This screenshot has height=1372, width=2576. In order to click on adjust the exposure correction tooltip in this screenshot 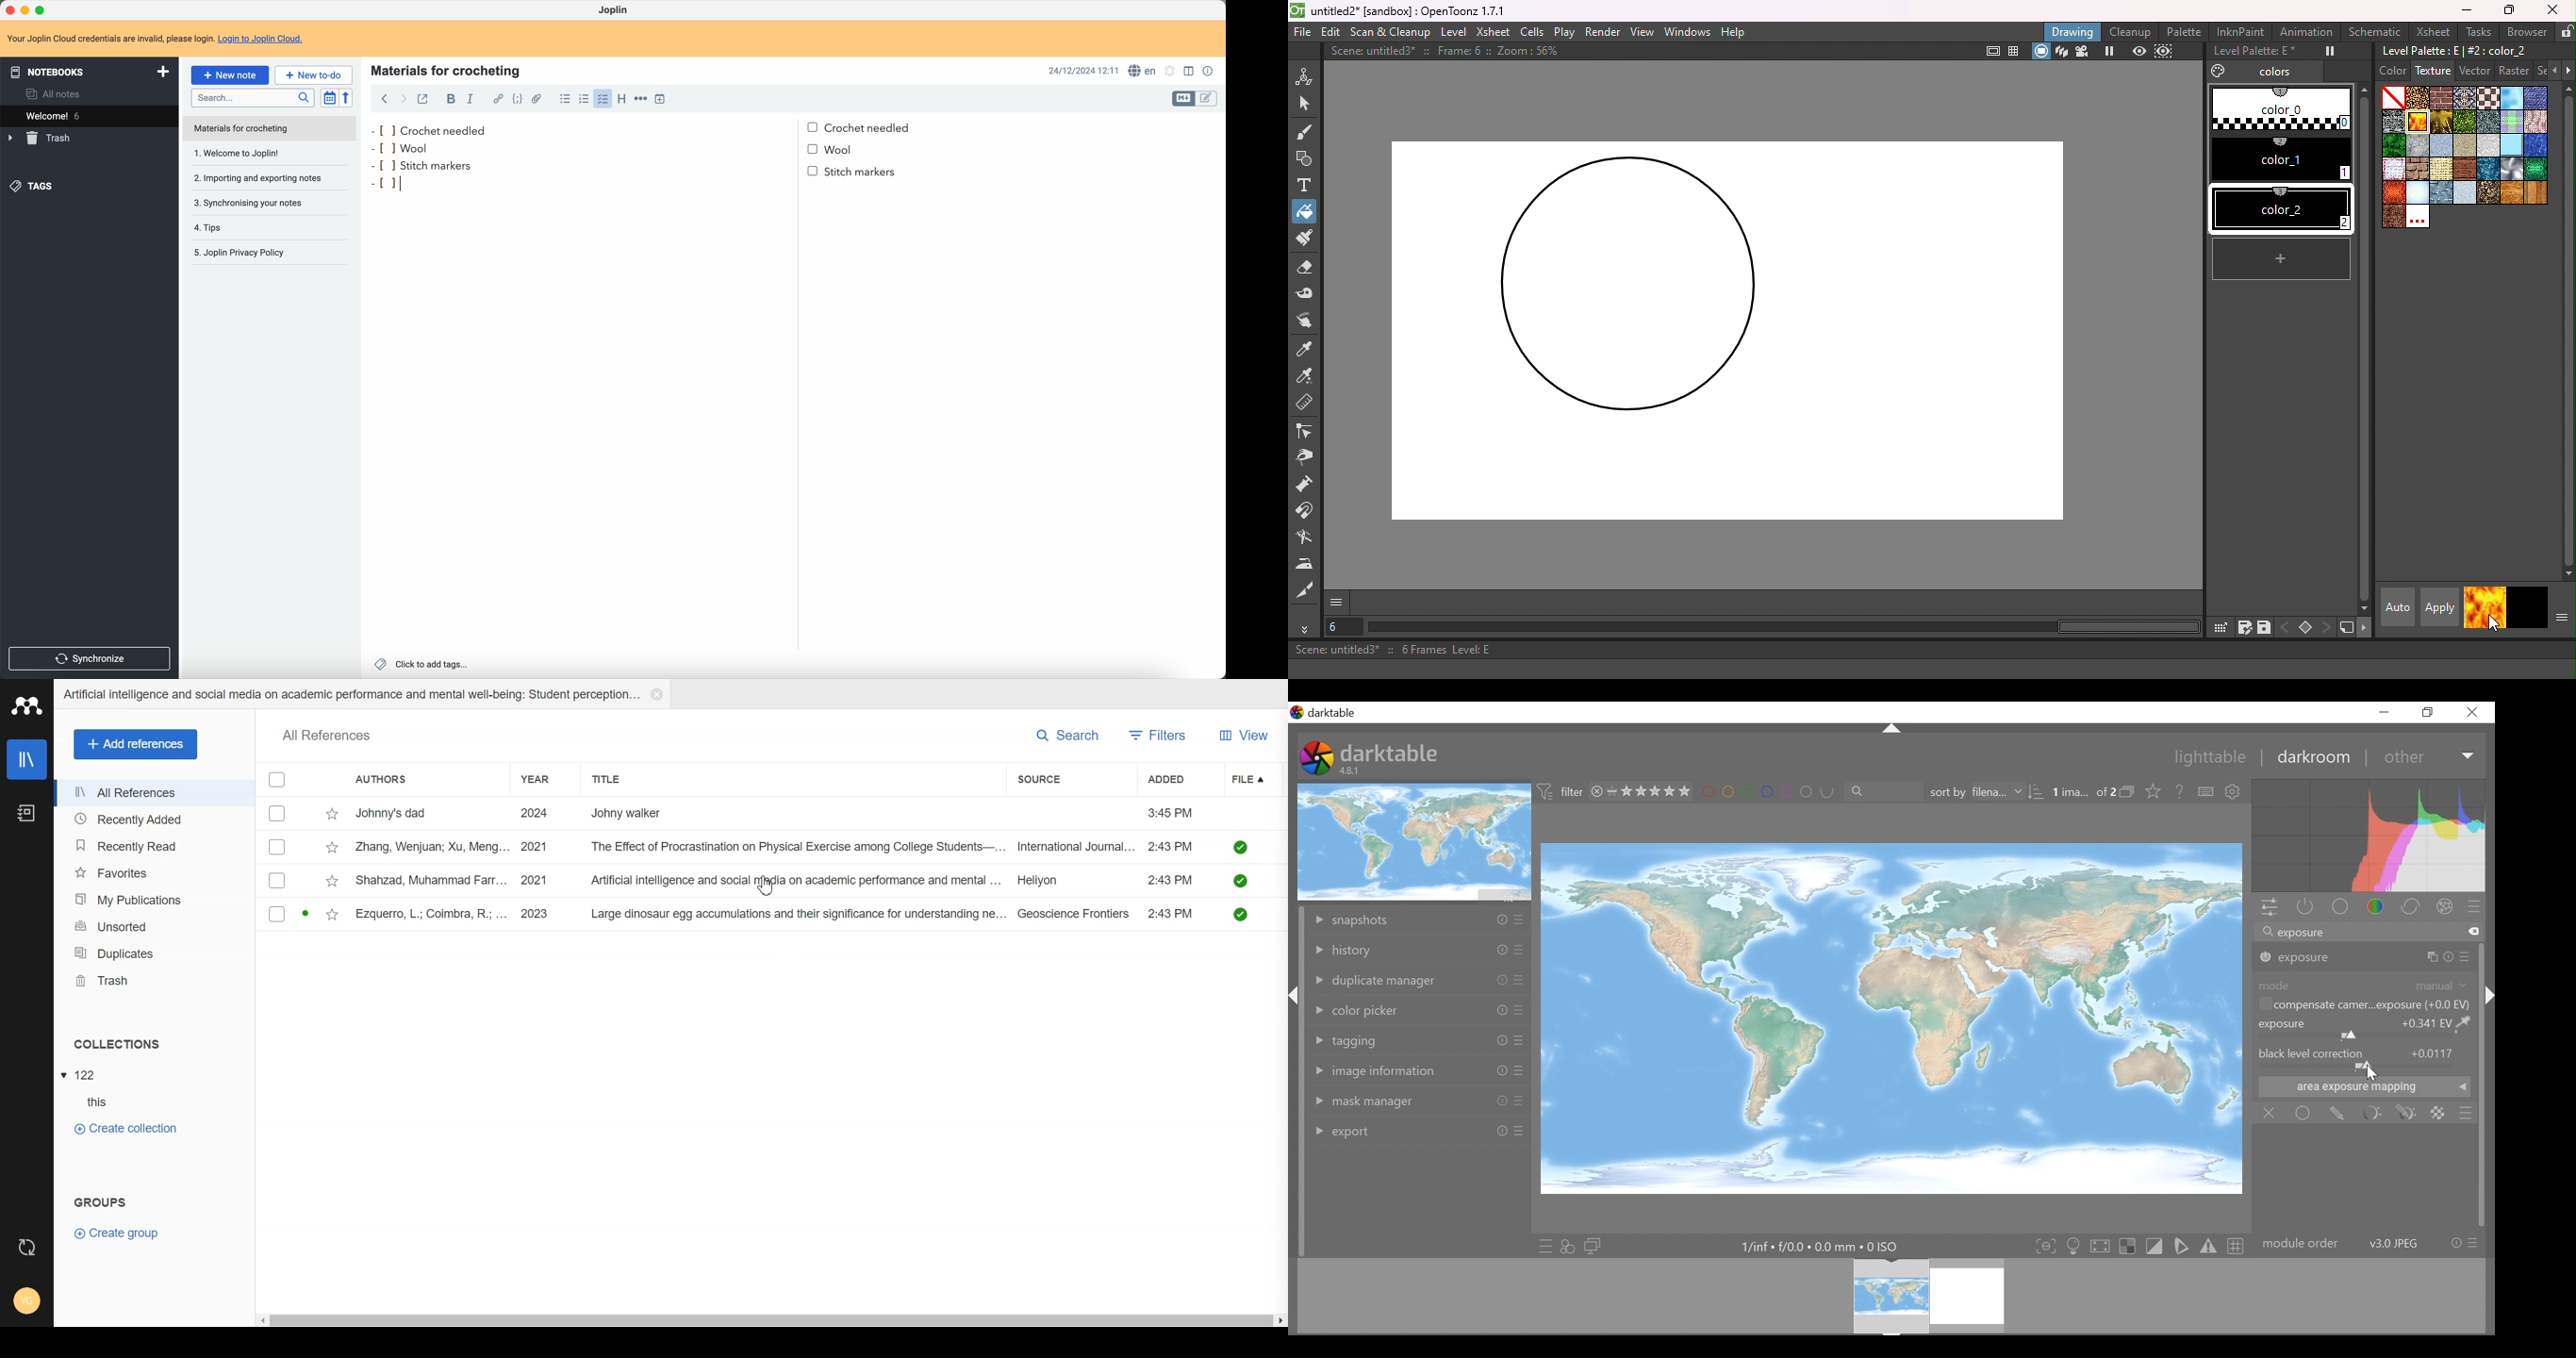, I will do `click(2354, 1073)`.